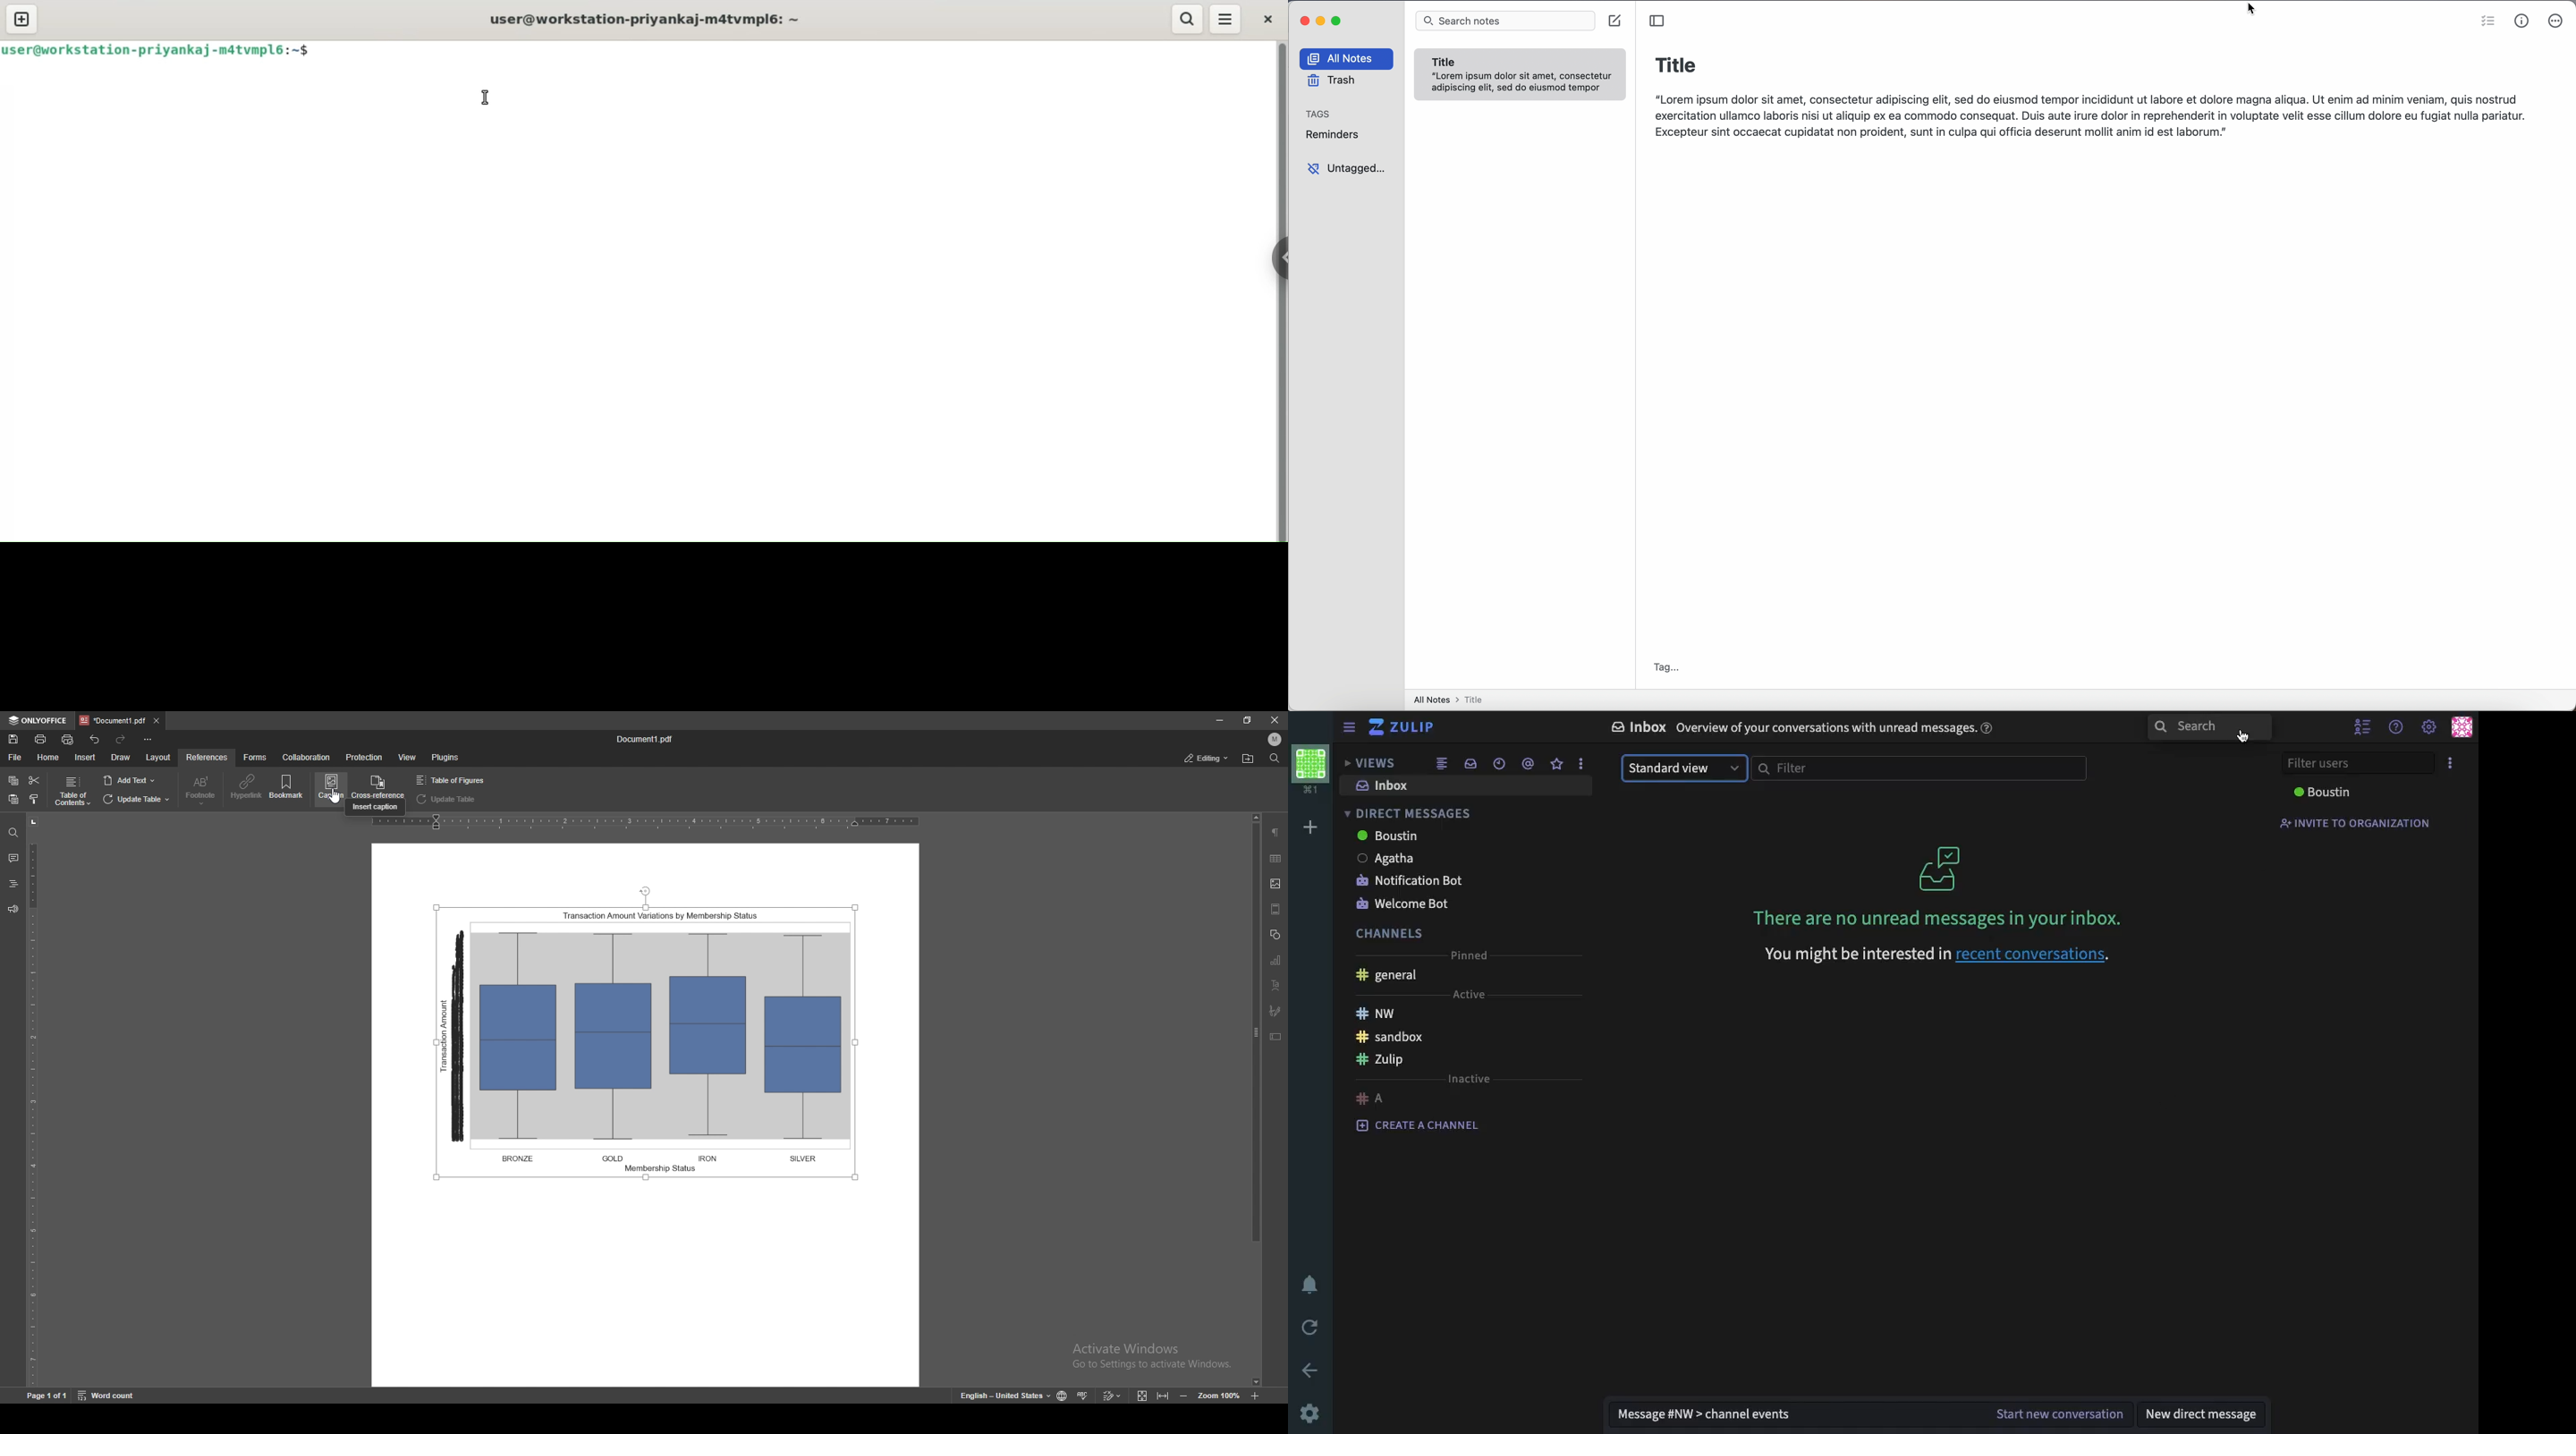 The width and height of the screenshot is (2576, 1456). What do you see at coordinates (1505, 22) in the screenshot?
I see `search bar` at bounding box center [1505, 22].